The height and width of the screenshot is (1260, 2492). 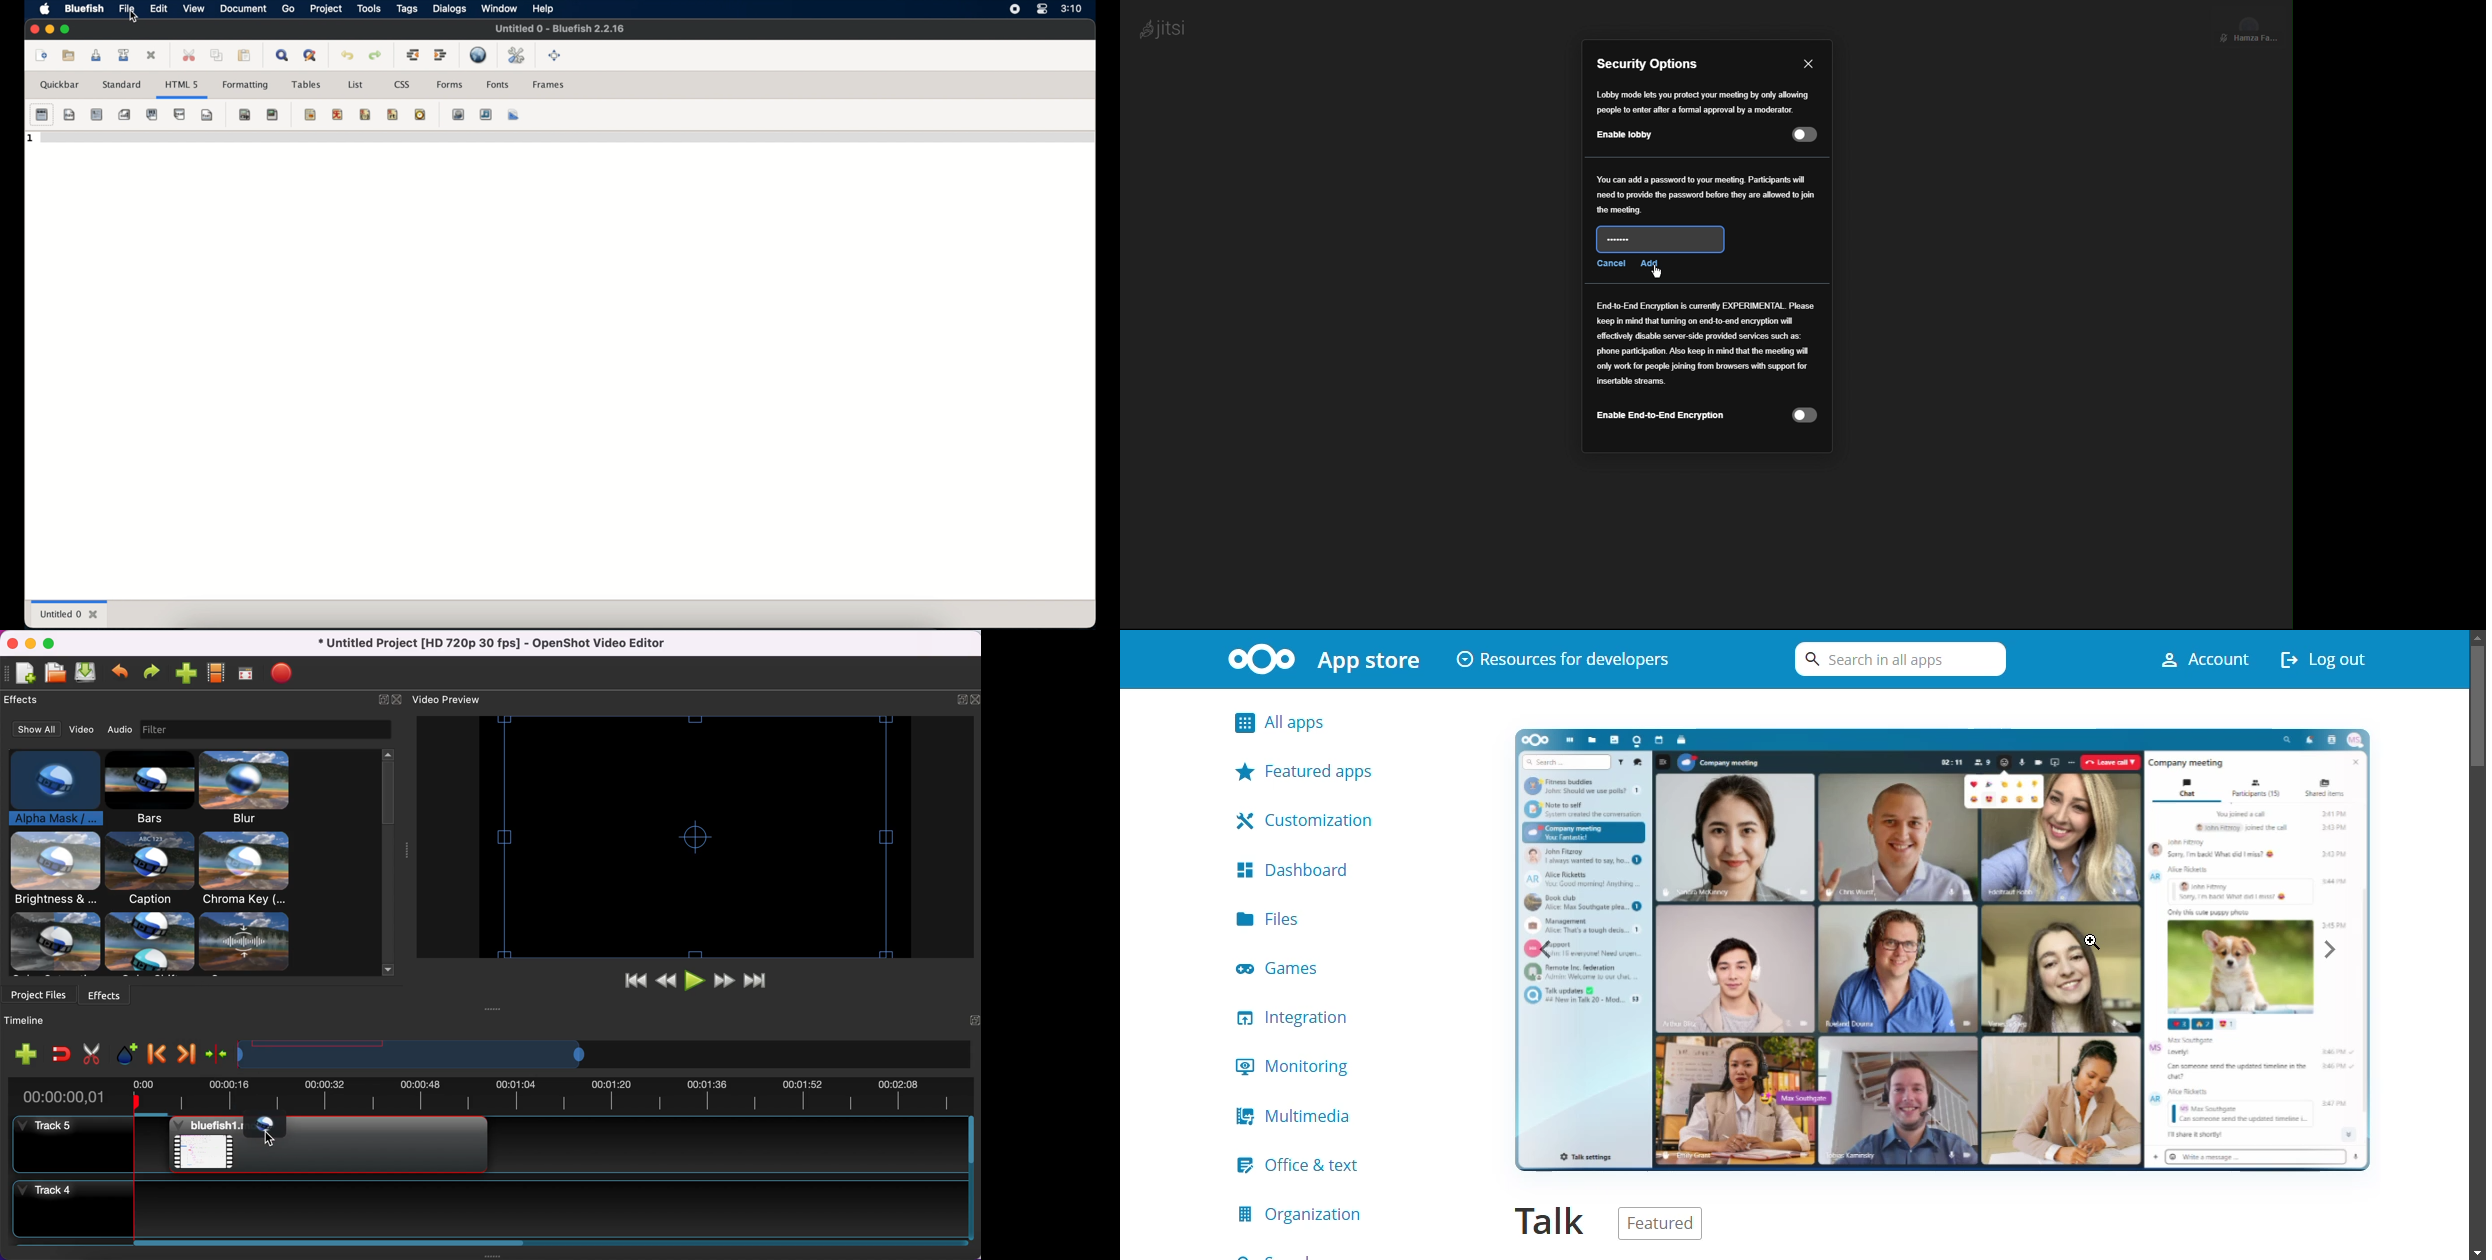 What do you see at coordinates (1564, 657) in the screenshot?
I see `resources for developers` at bounding box center [1564, 657].